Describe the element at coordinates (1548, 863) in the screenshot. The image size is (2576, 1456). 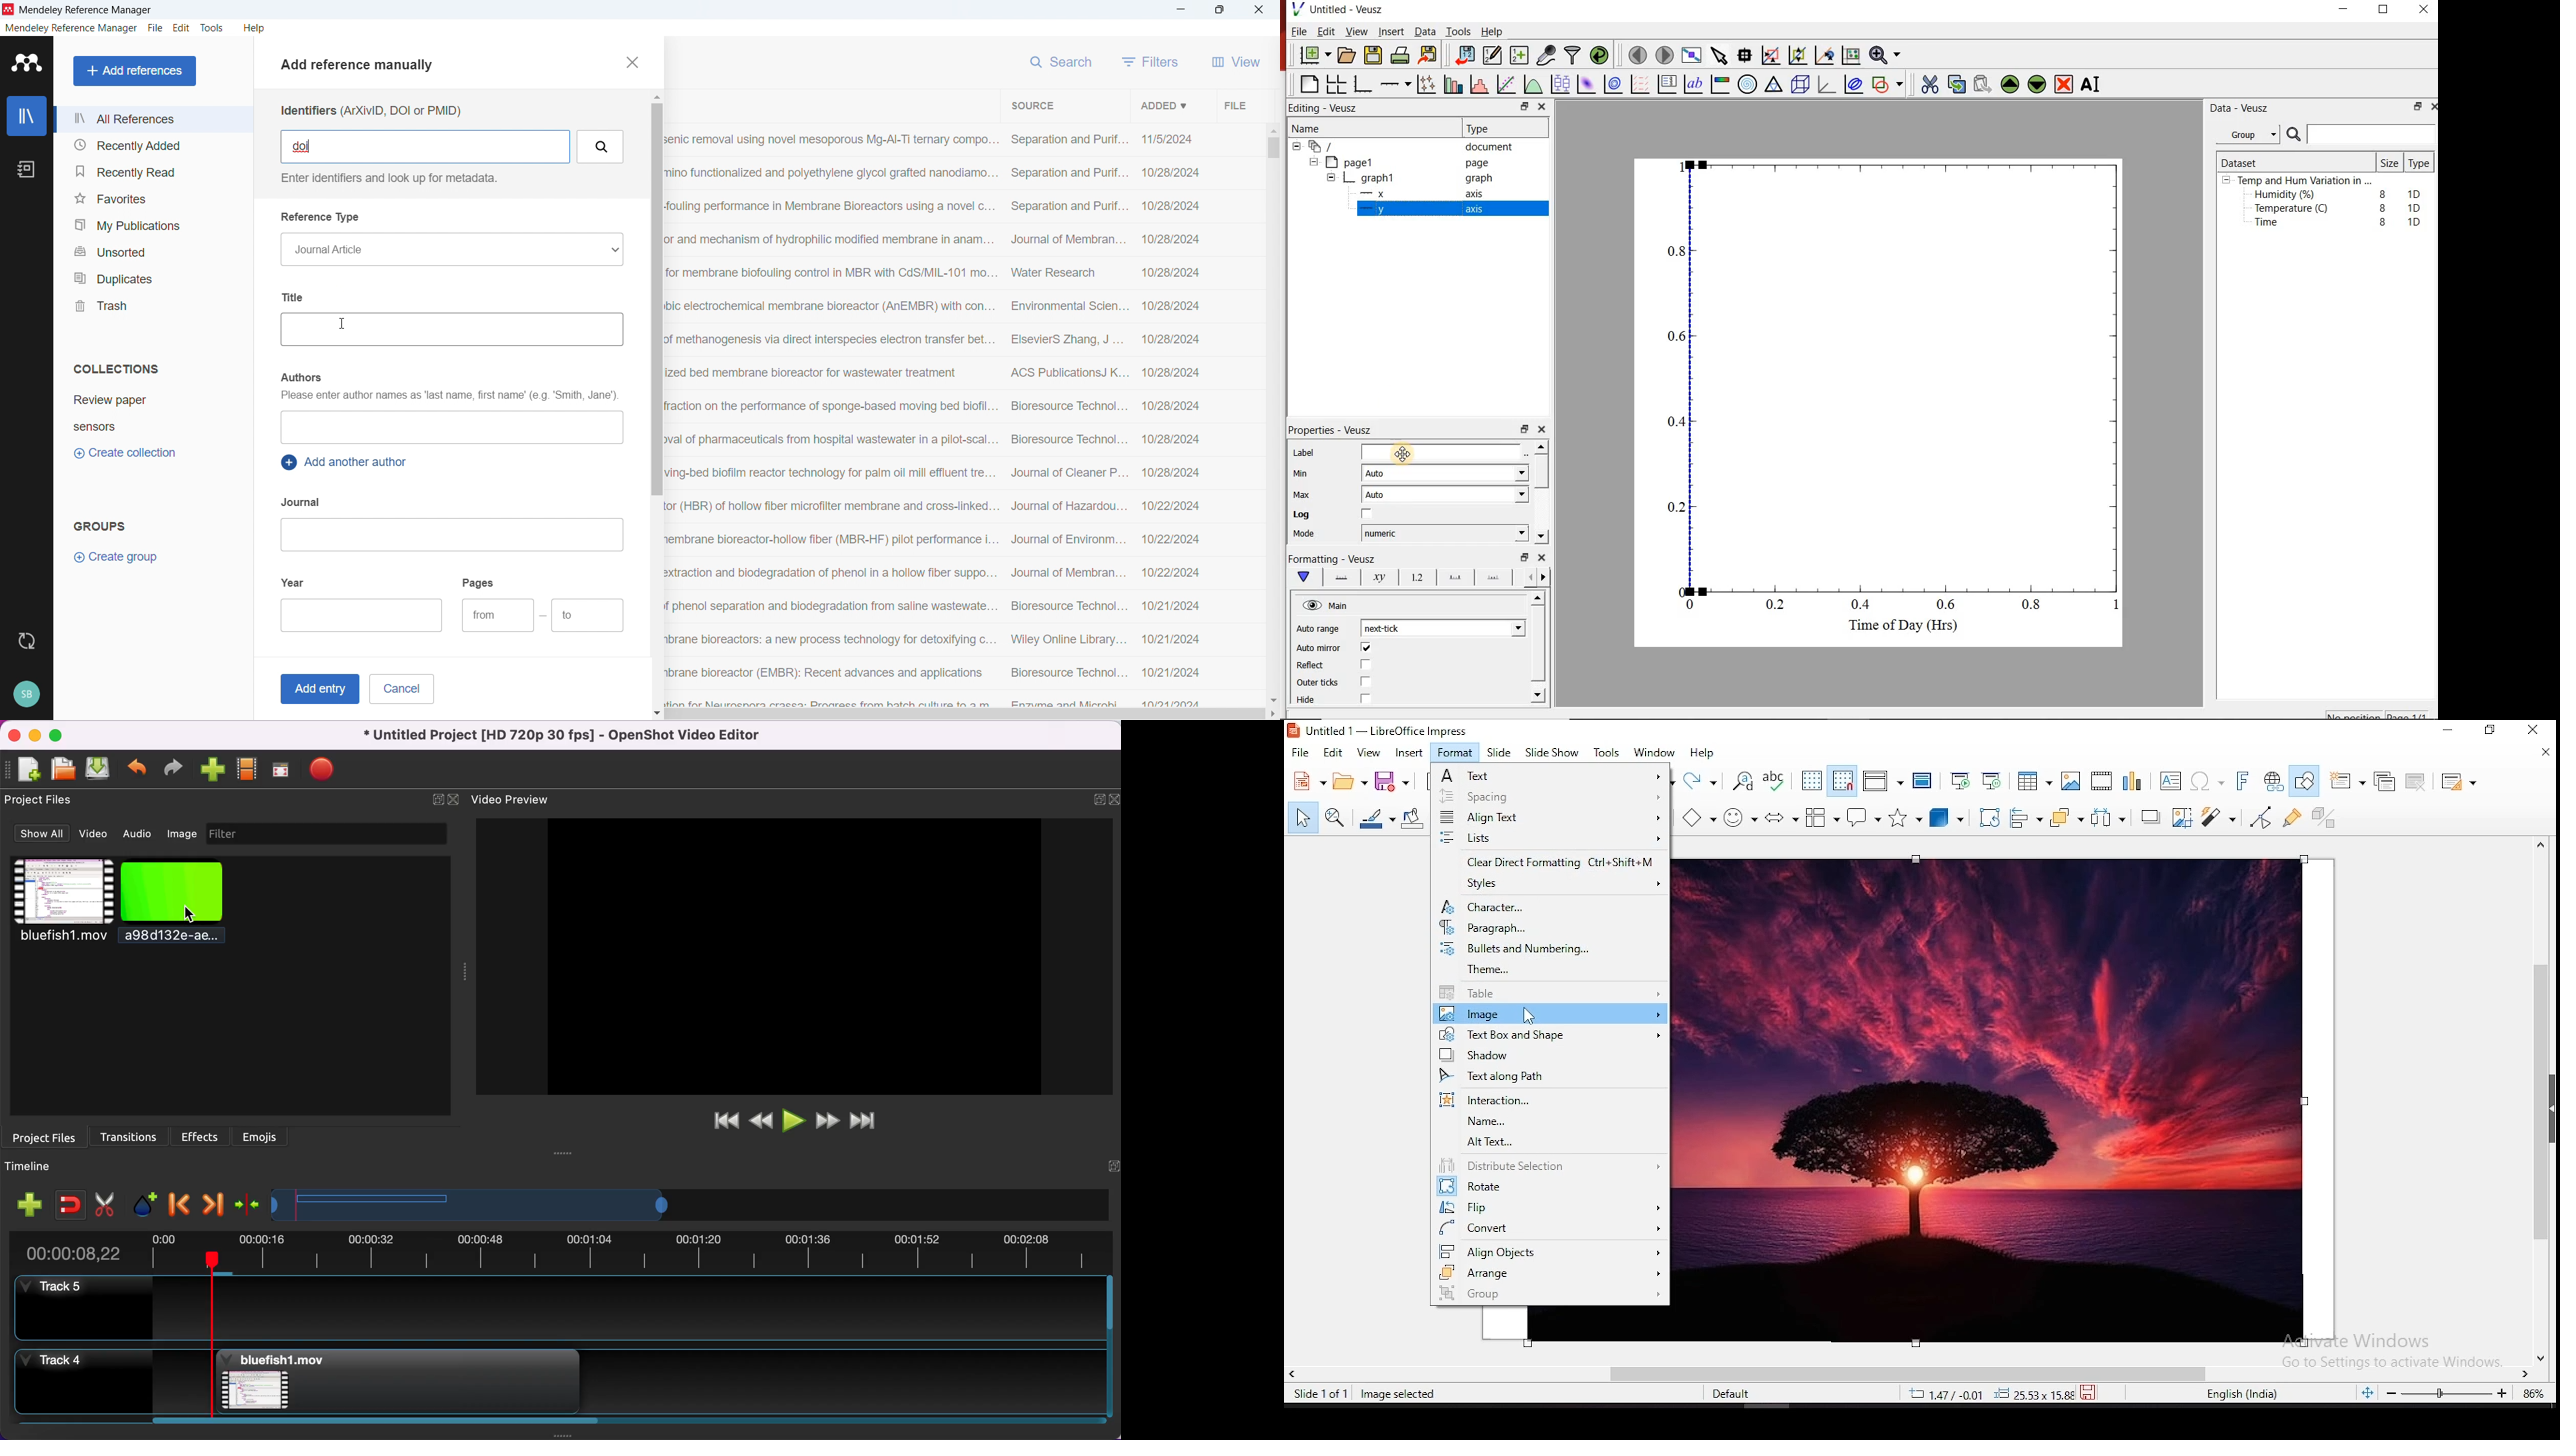
I see `clear direct formatting` at that location.